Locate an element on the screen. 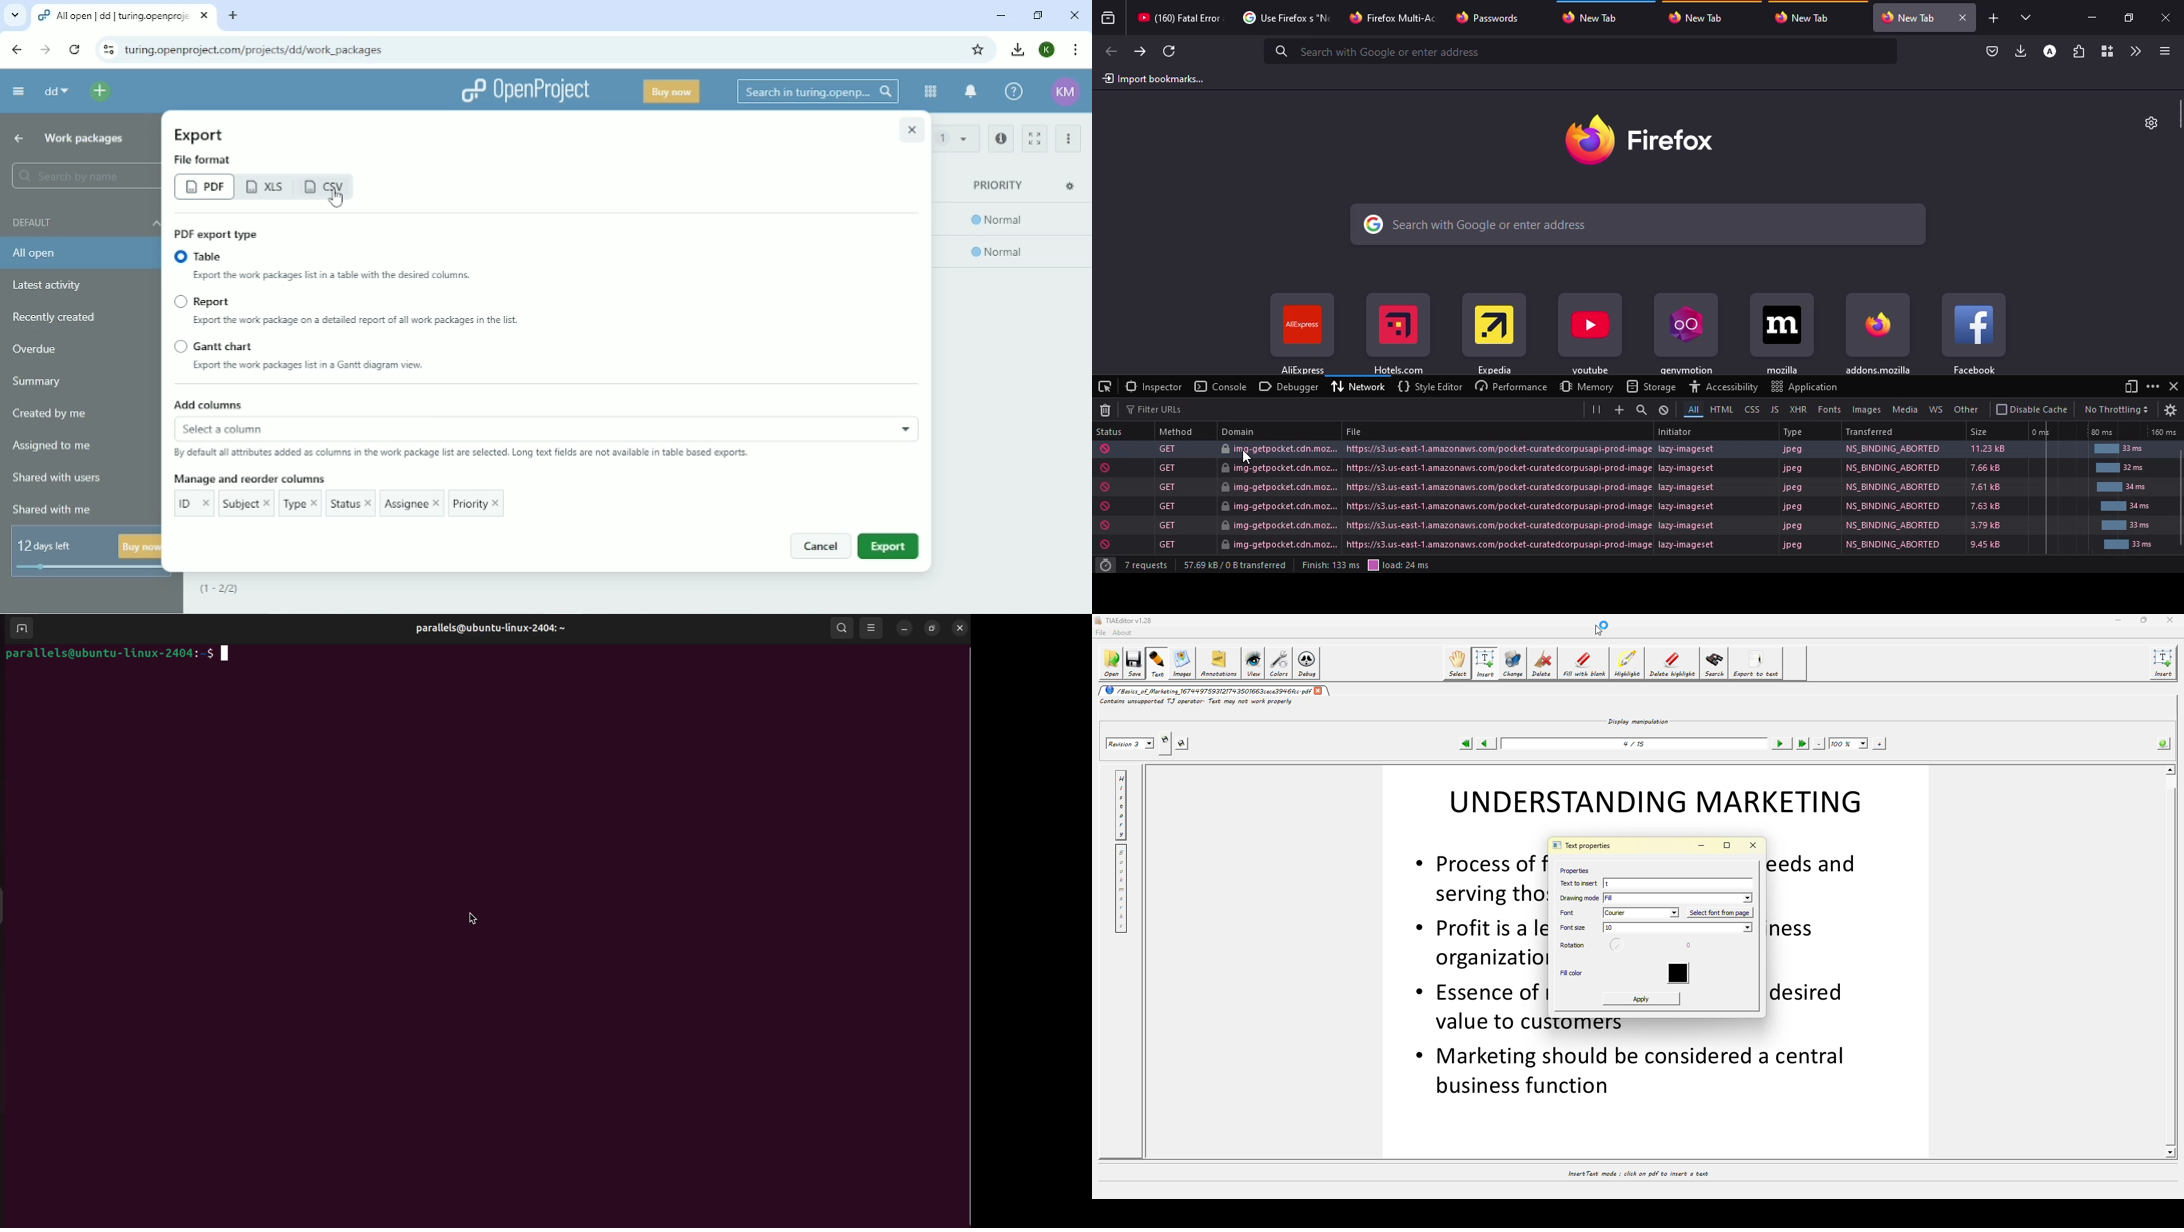 This screenshot has width=2184, height=1232. Subject is located at coordinates (246, 503).